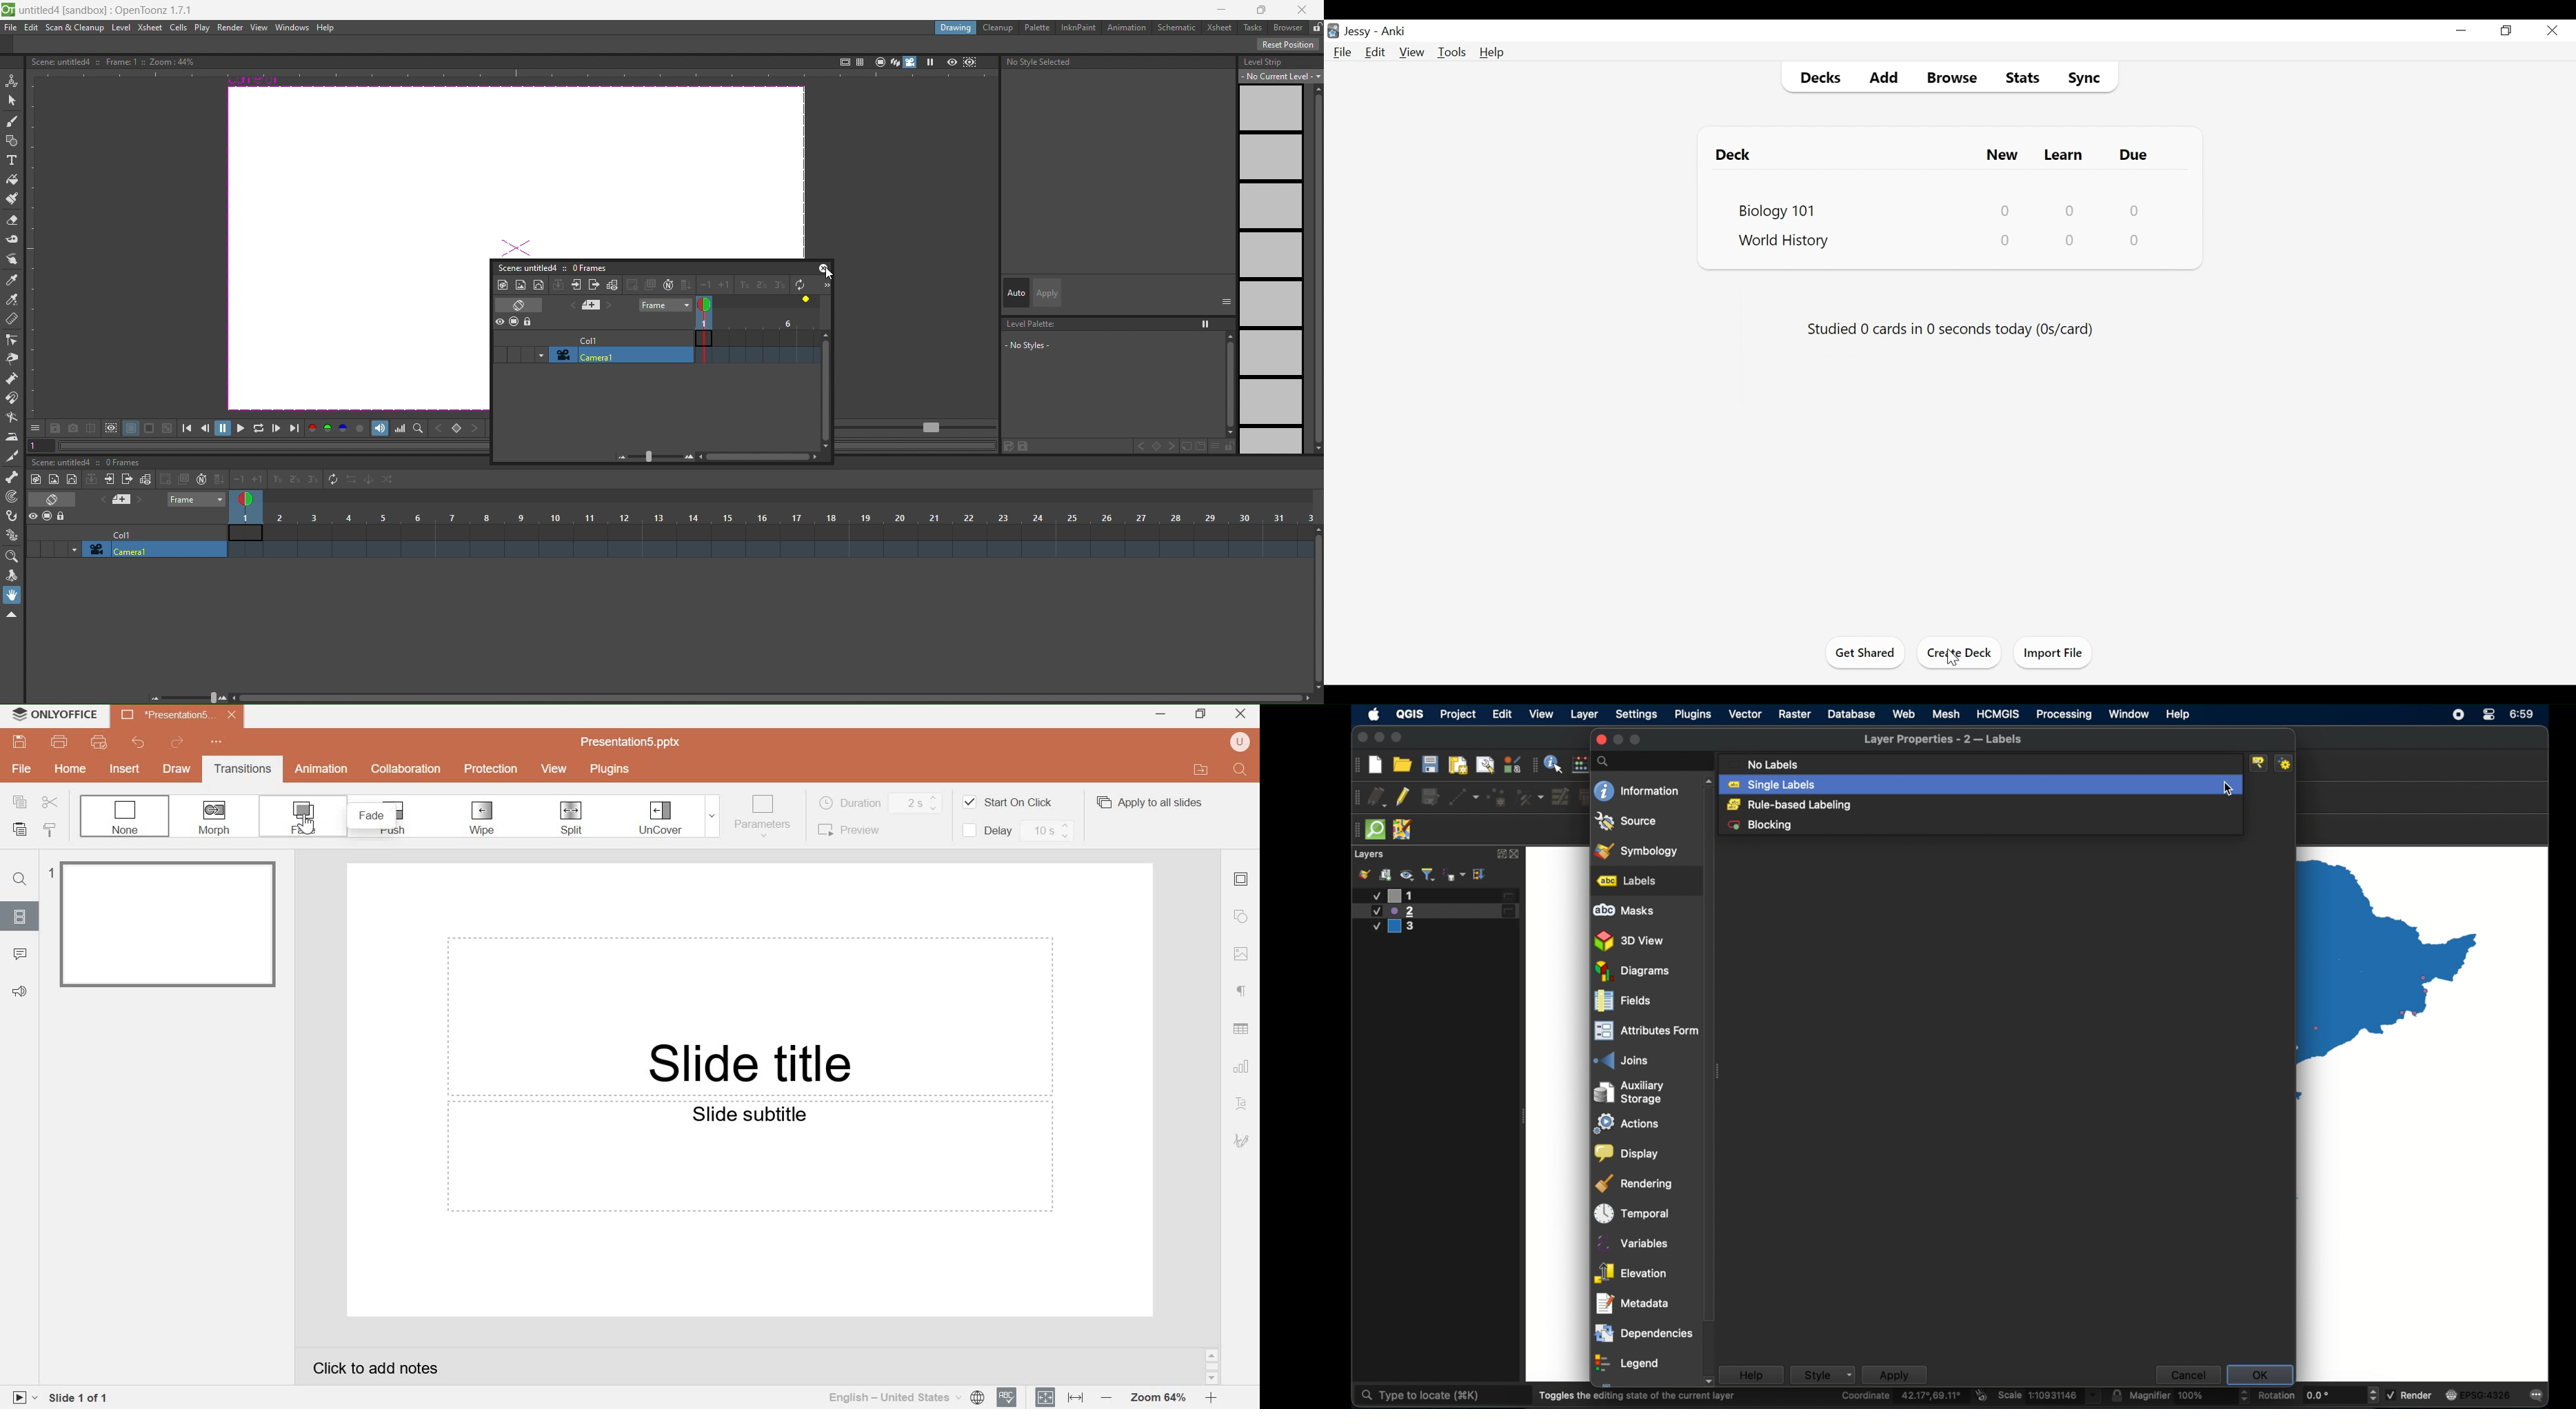 This screenshot has width=2576, height=1428. What do you see at coordinates (1212, 1379) in the screenshot?
I see `scroll down` at bounding box center [1212, 1379].